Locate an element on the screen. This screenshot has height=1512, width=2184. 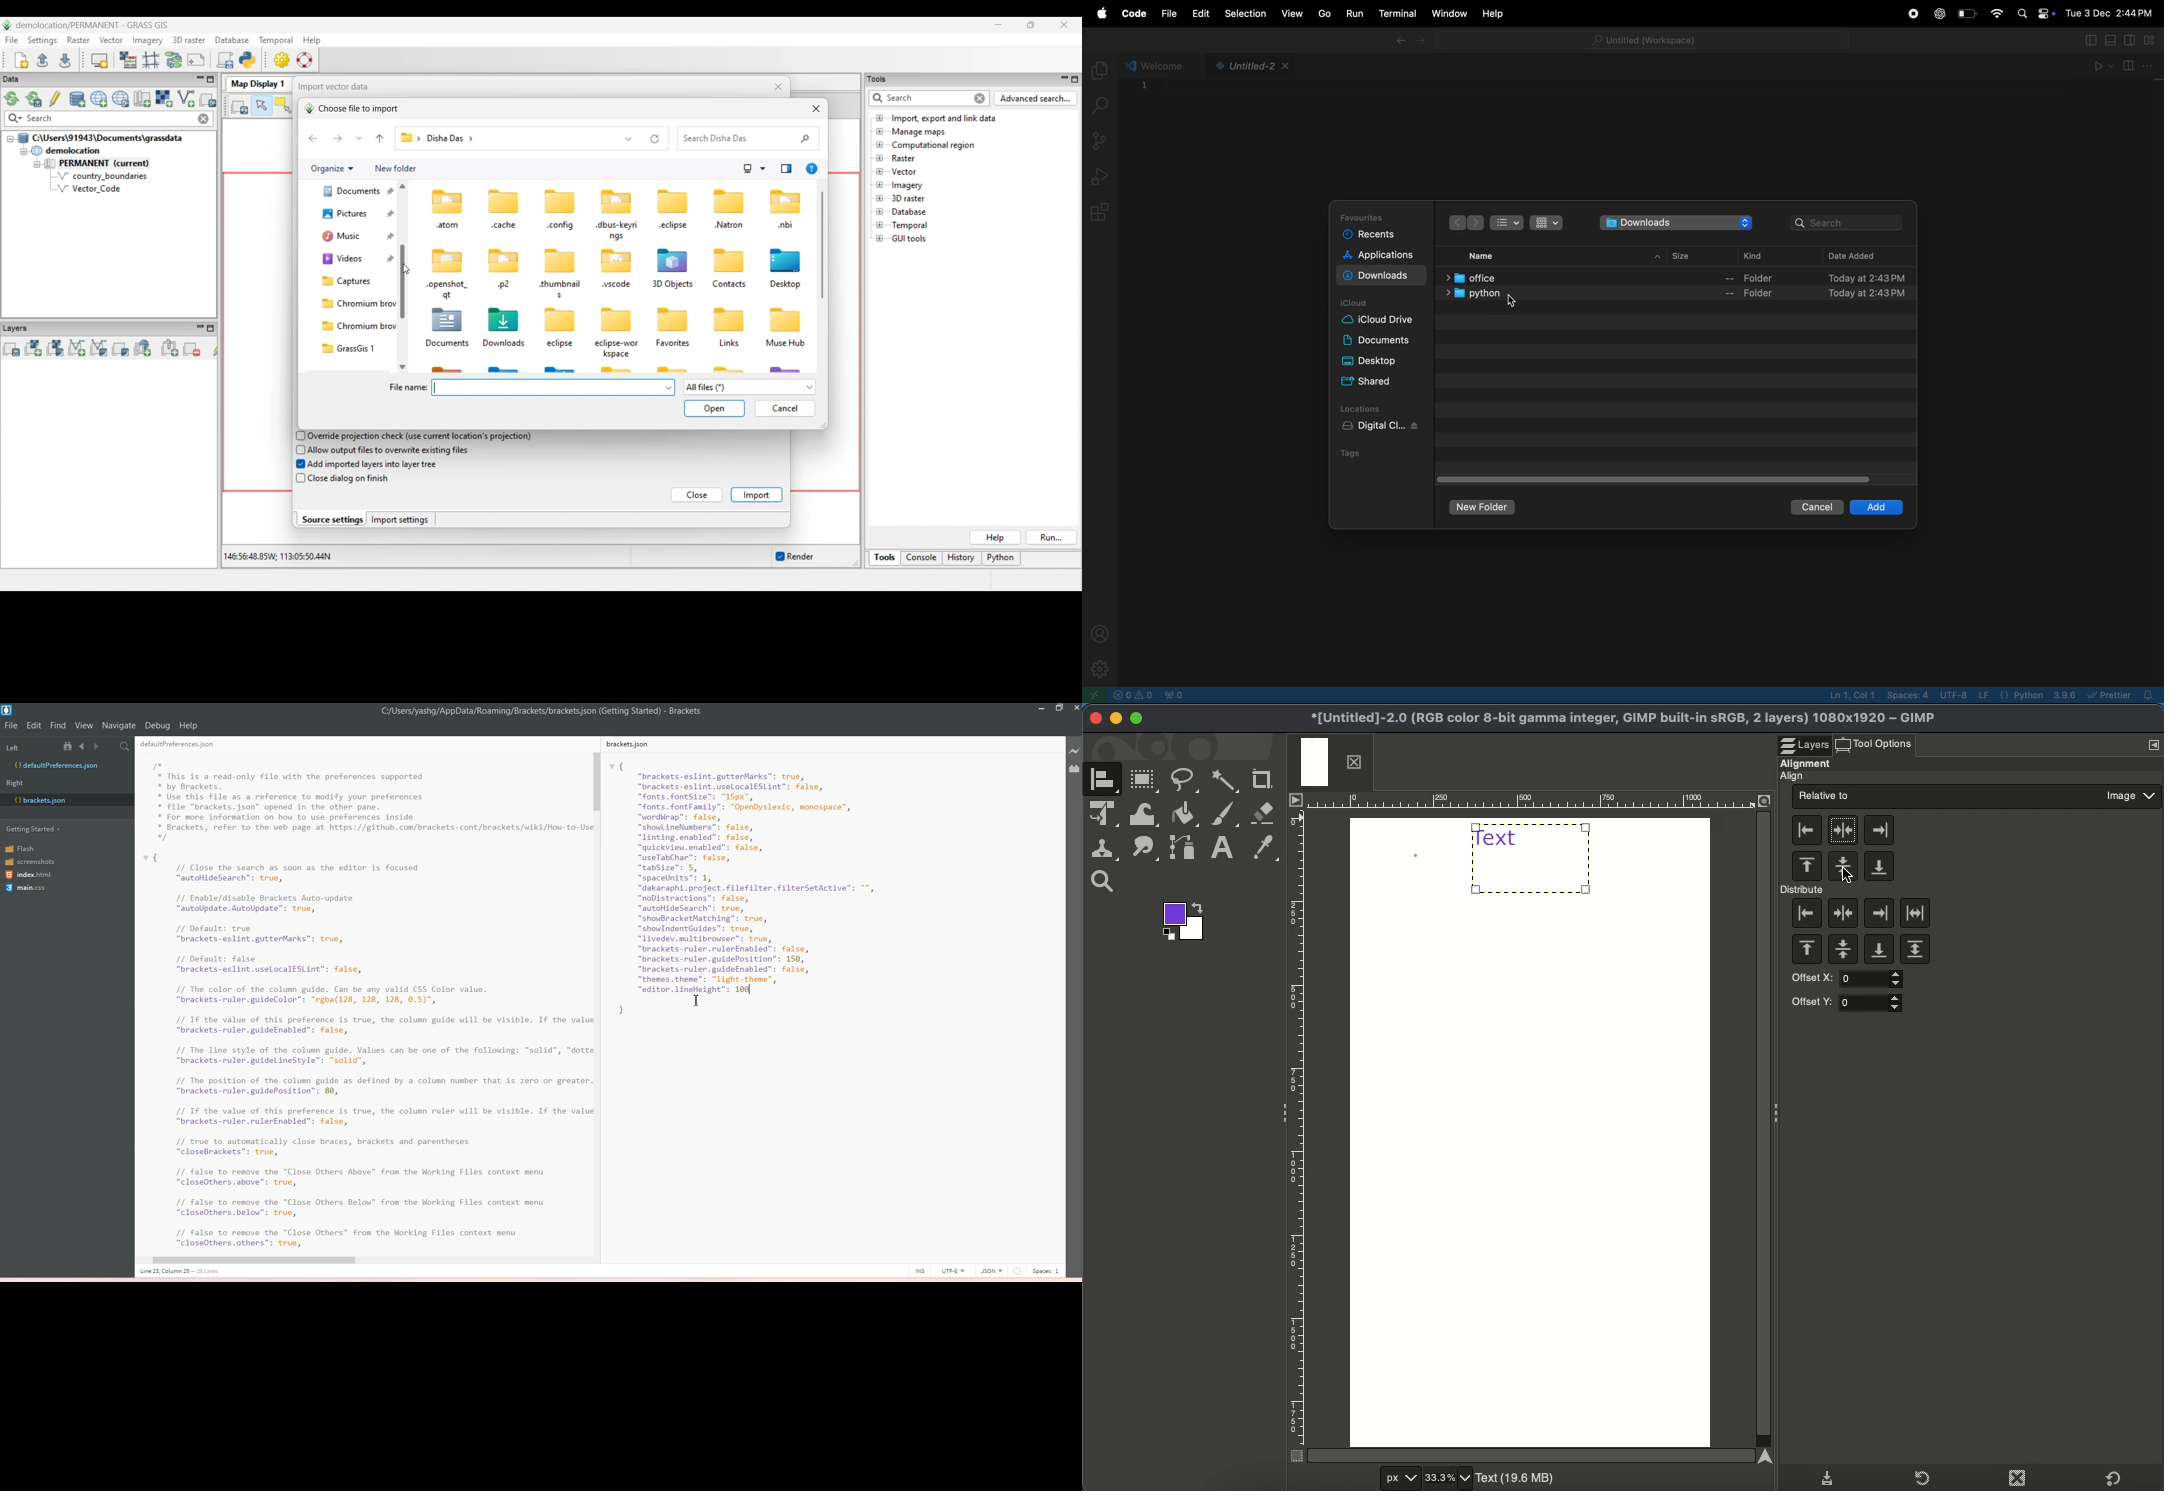
Line 23, Column 27 - 25 Lines is located at coordinates (202, 1273).